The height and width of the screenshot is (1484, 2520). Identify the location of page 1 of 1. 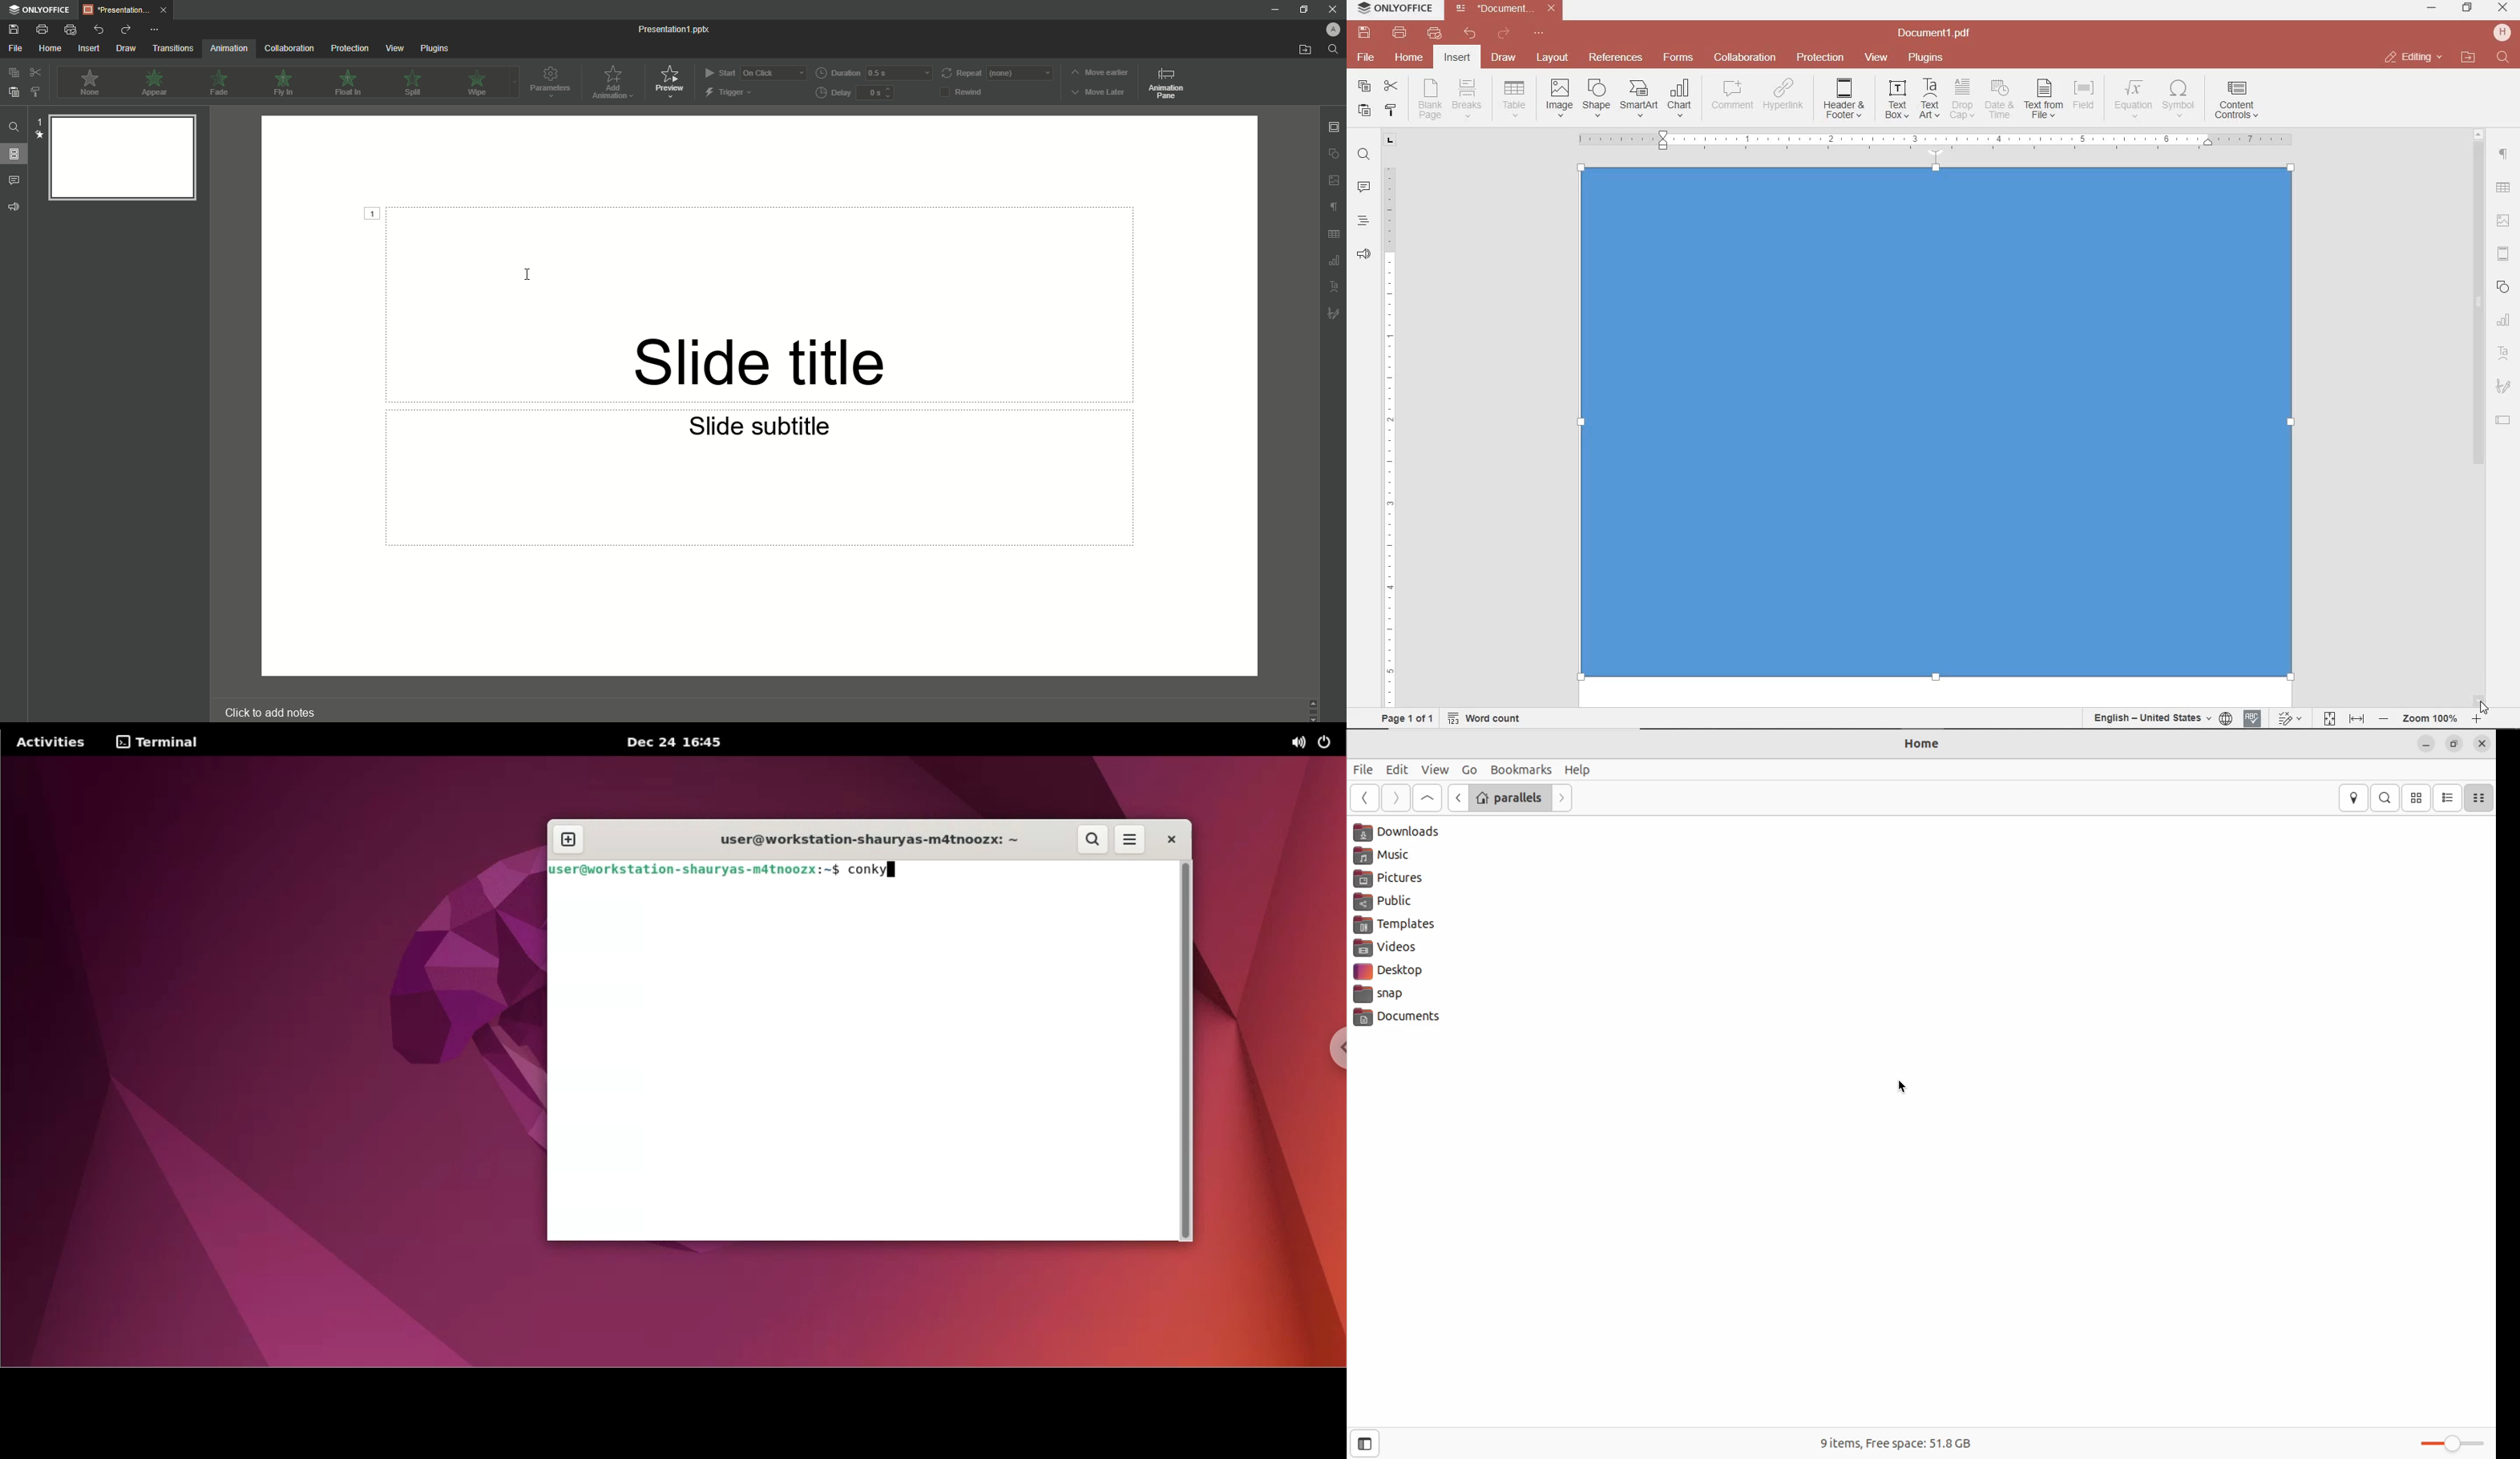
(1405, 717).